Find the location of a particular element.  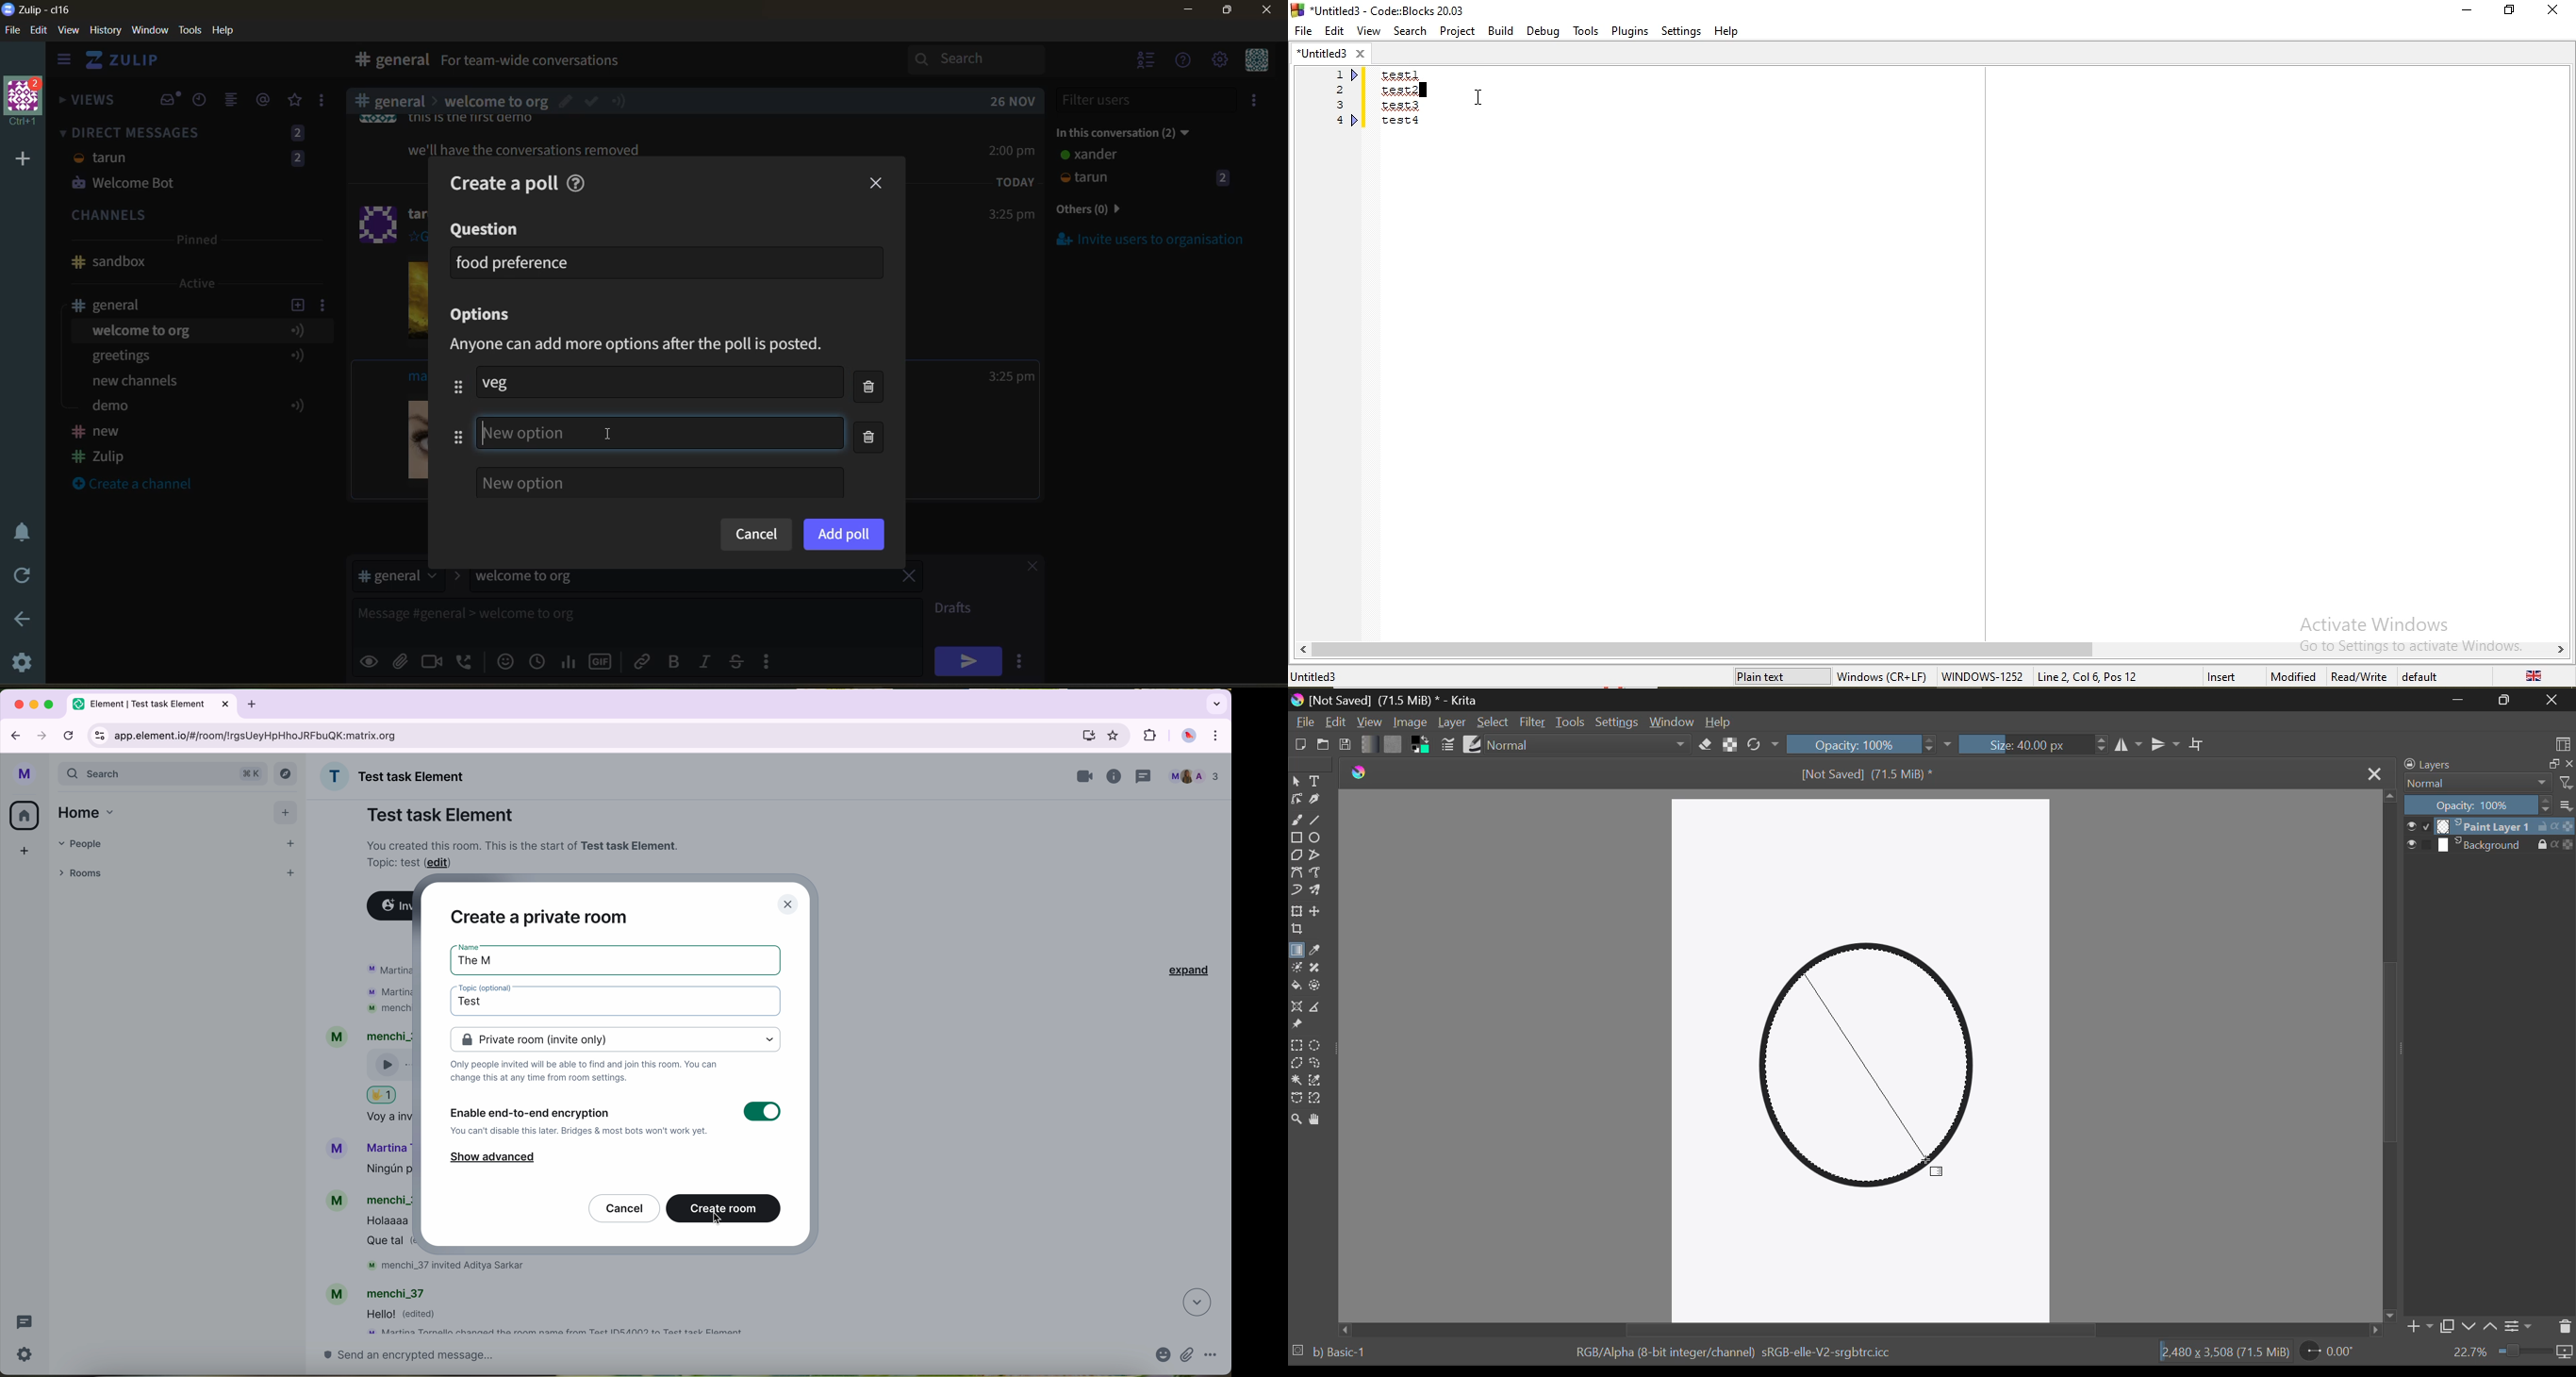

blinking cursor is located at coordinates (1426, 90).